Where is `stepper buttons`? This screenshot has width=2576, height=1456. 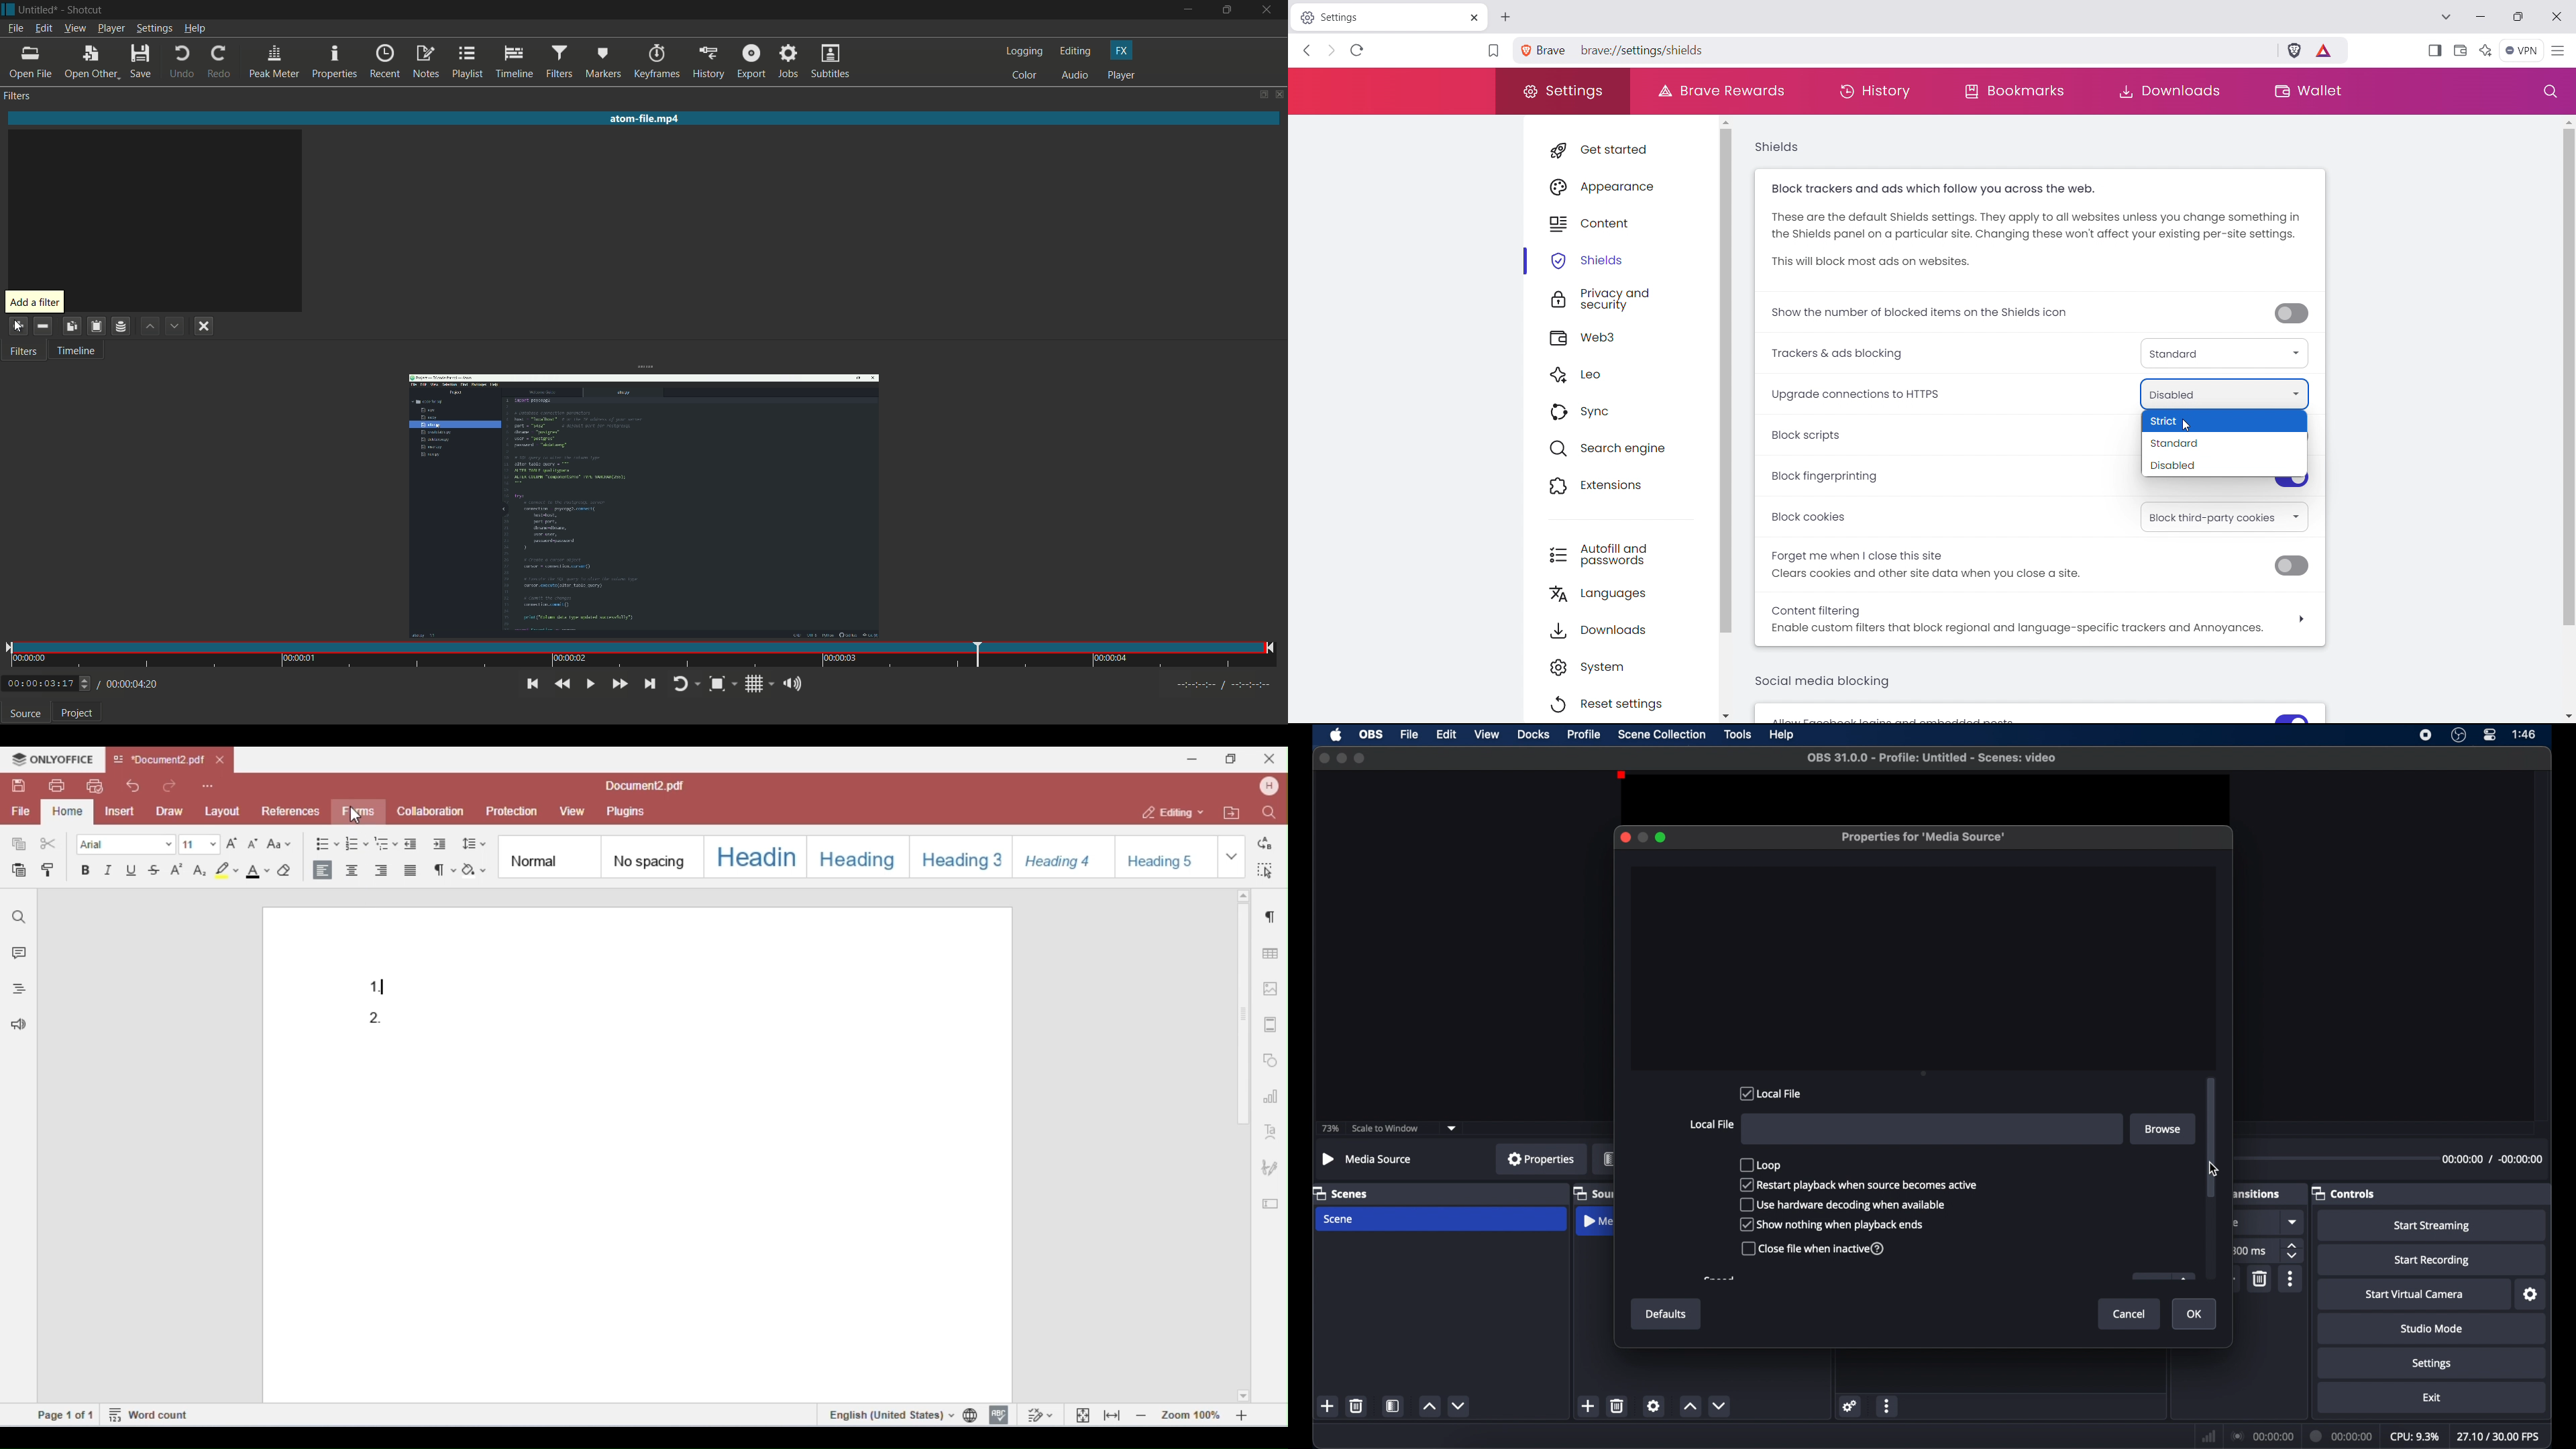
stepper buttons is located at coordinates (2293, 1251).